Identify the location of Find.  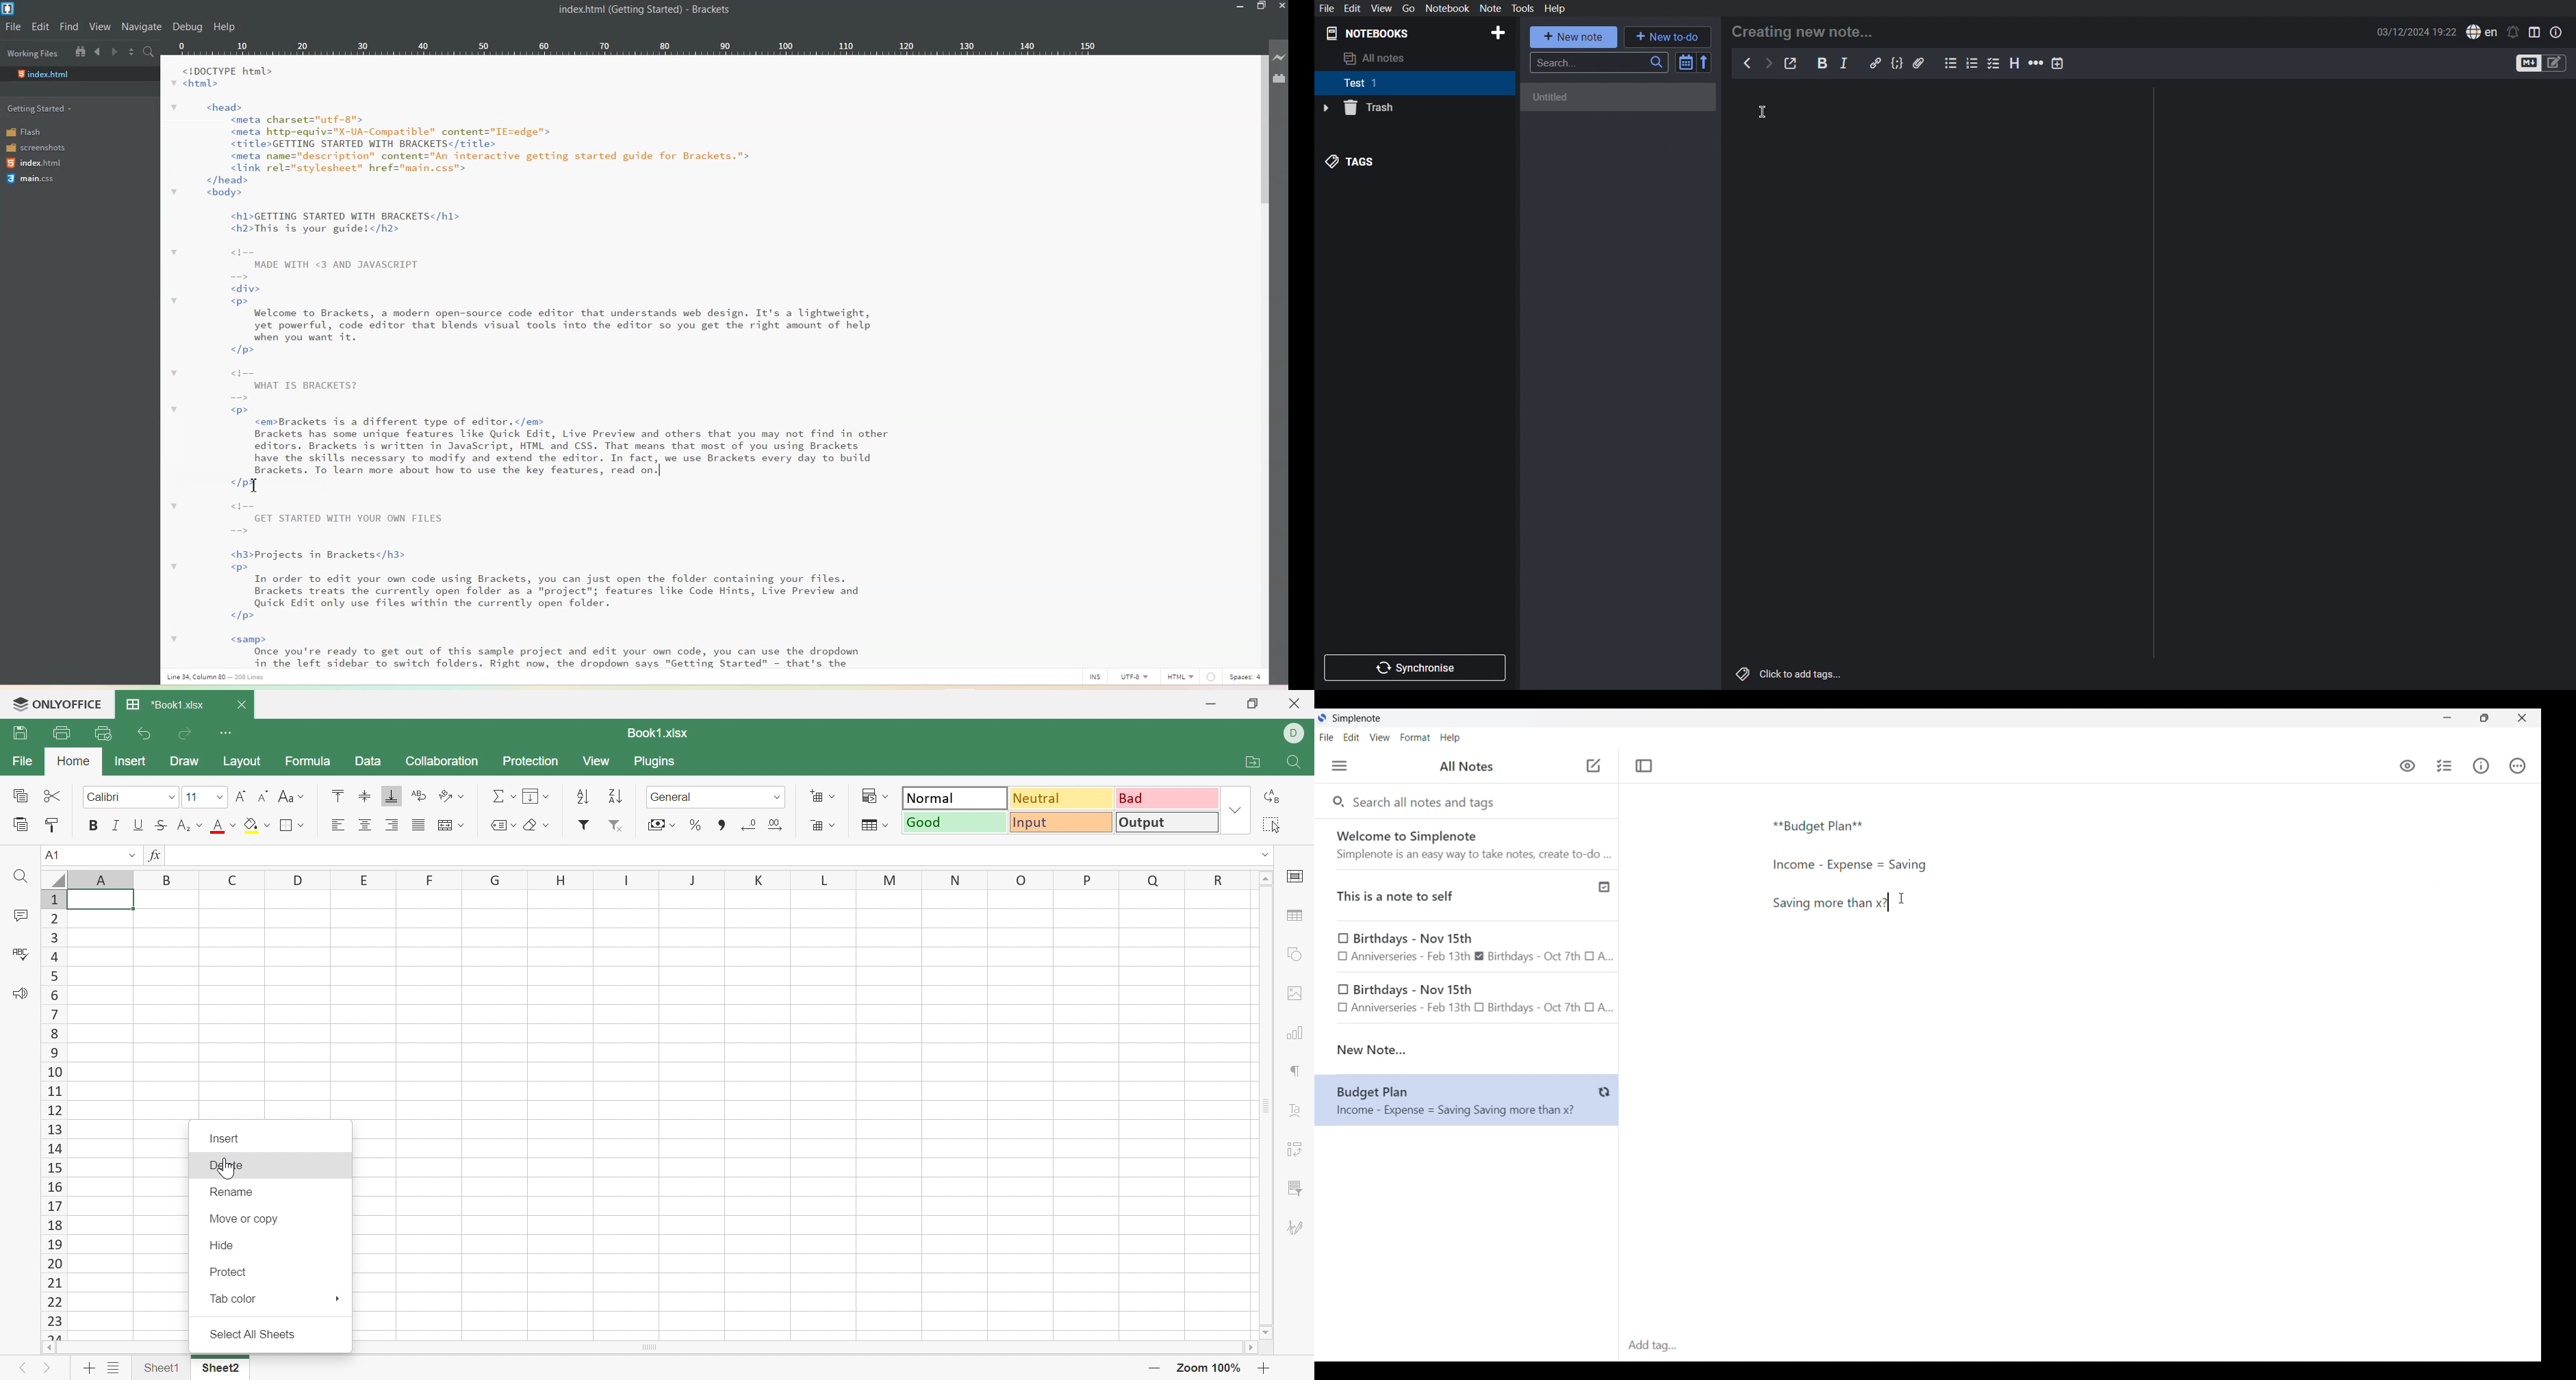
(69, 27).